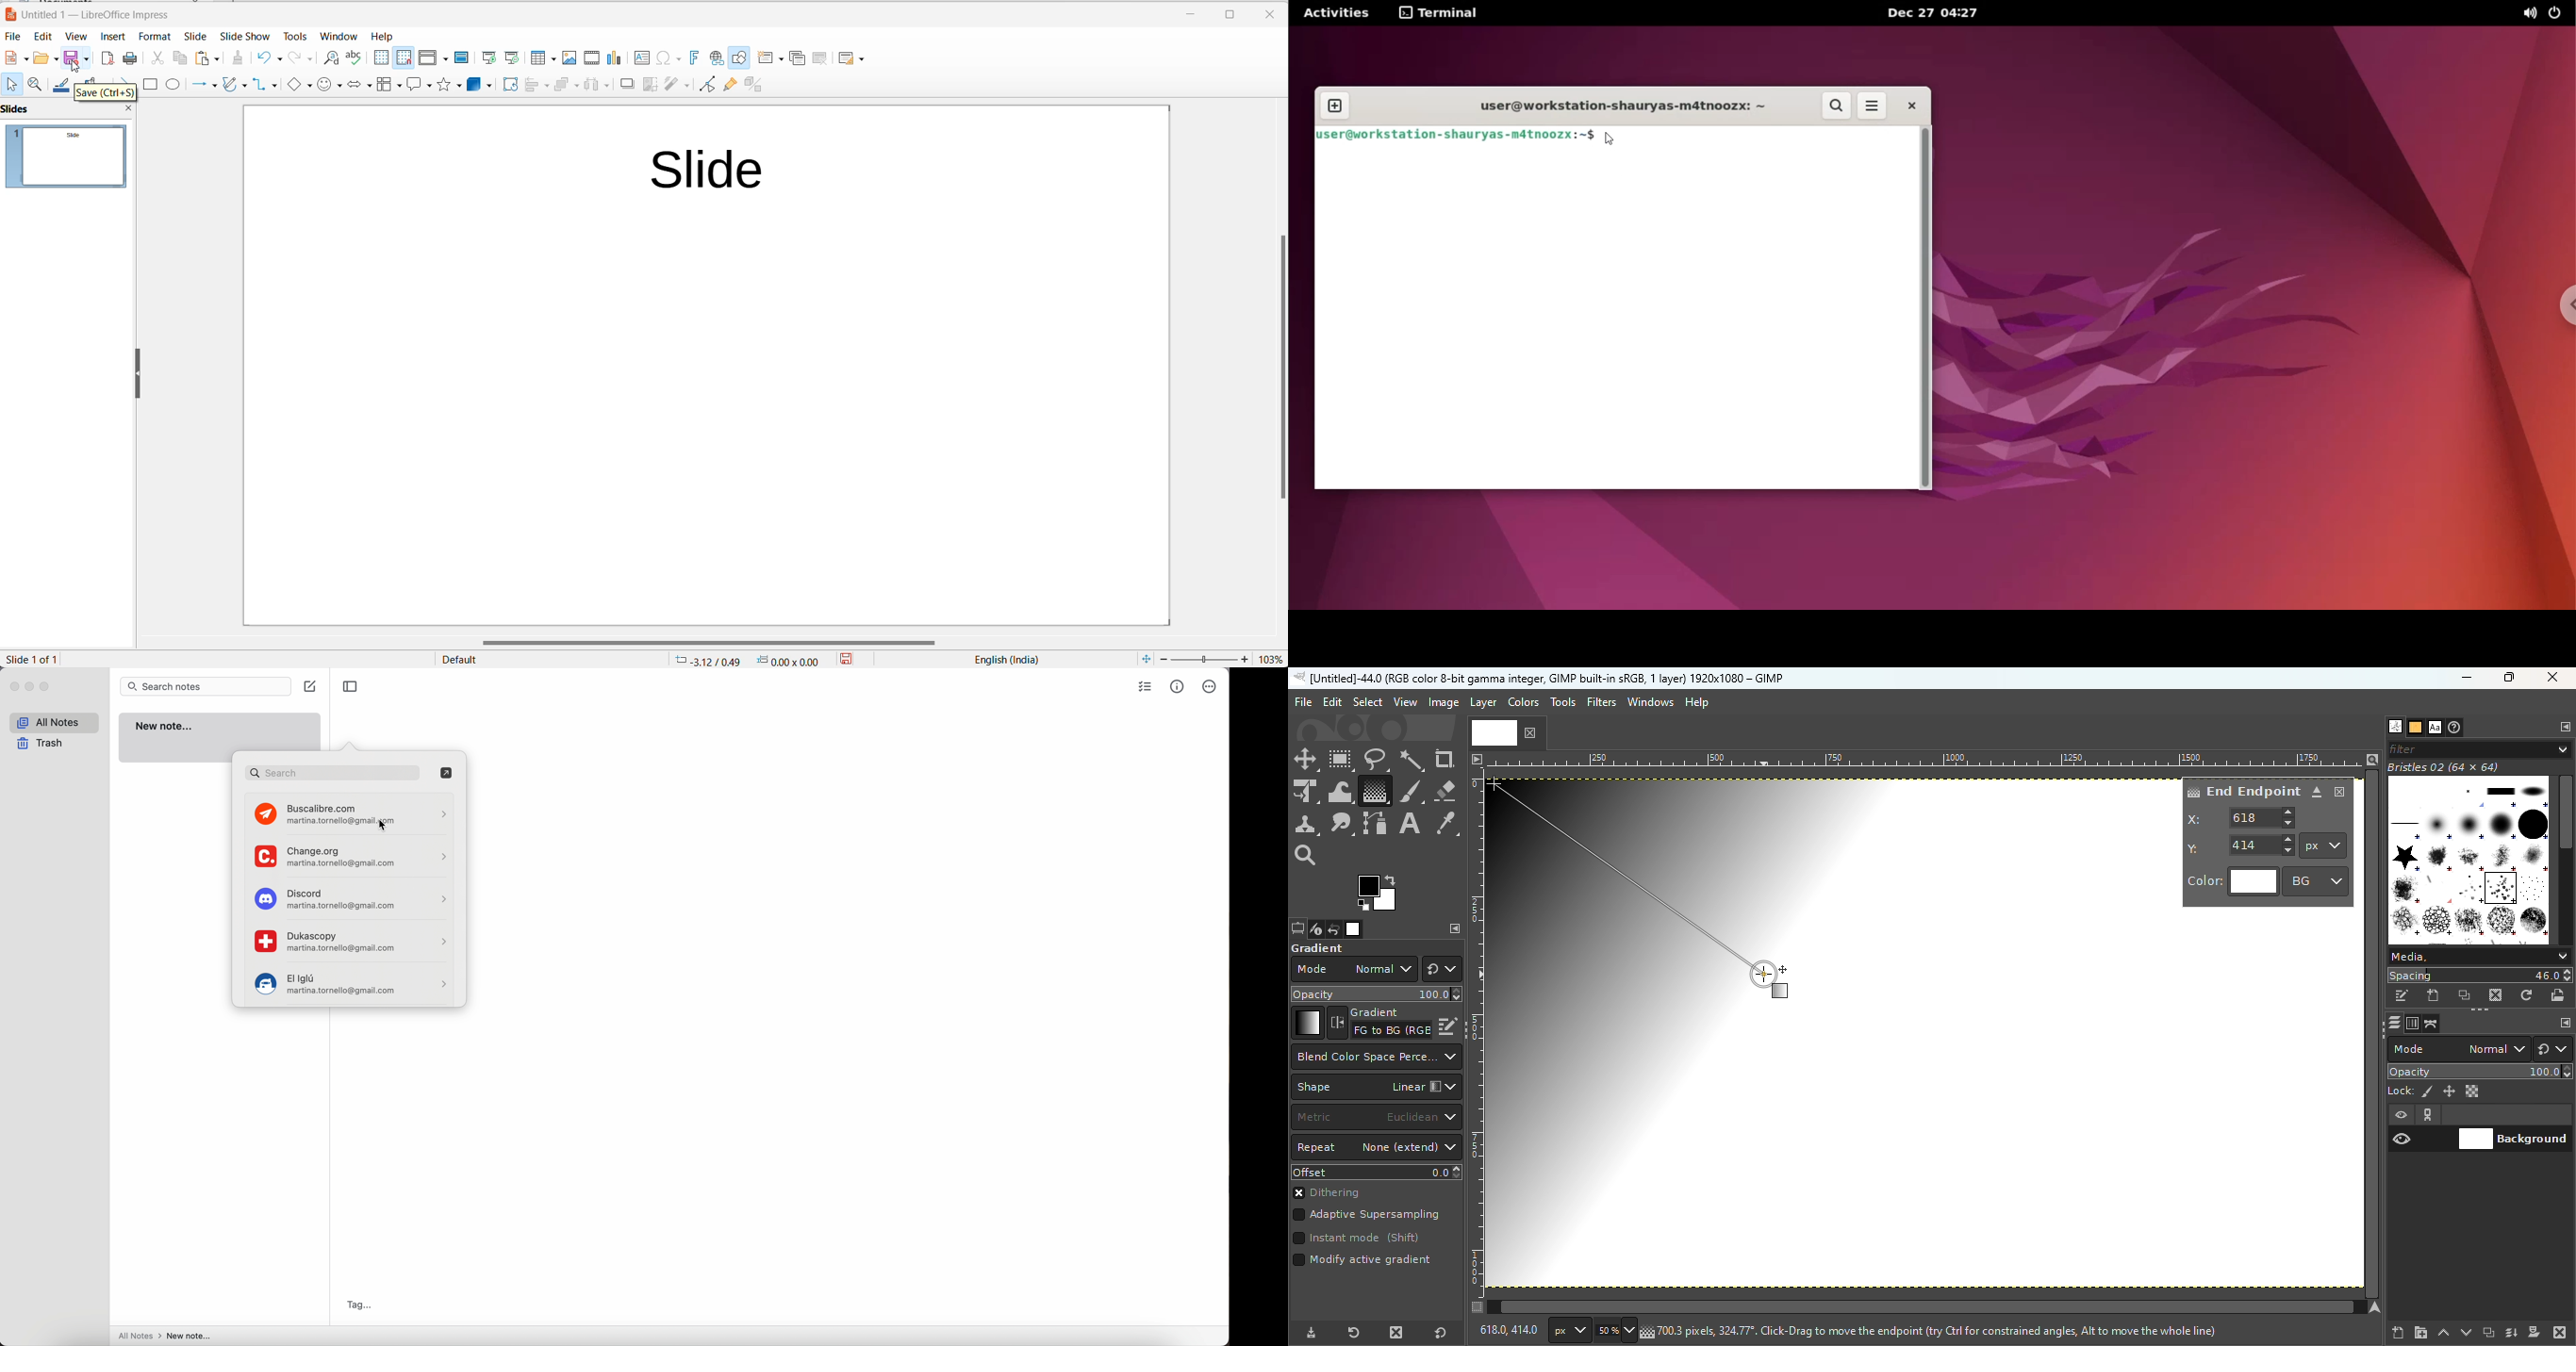  Describe the element at coordinates (1376, 1087) in the screenshot. I see `Shape` at that location.